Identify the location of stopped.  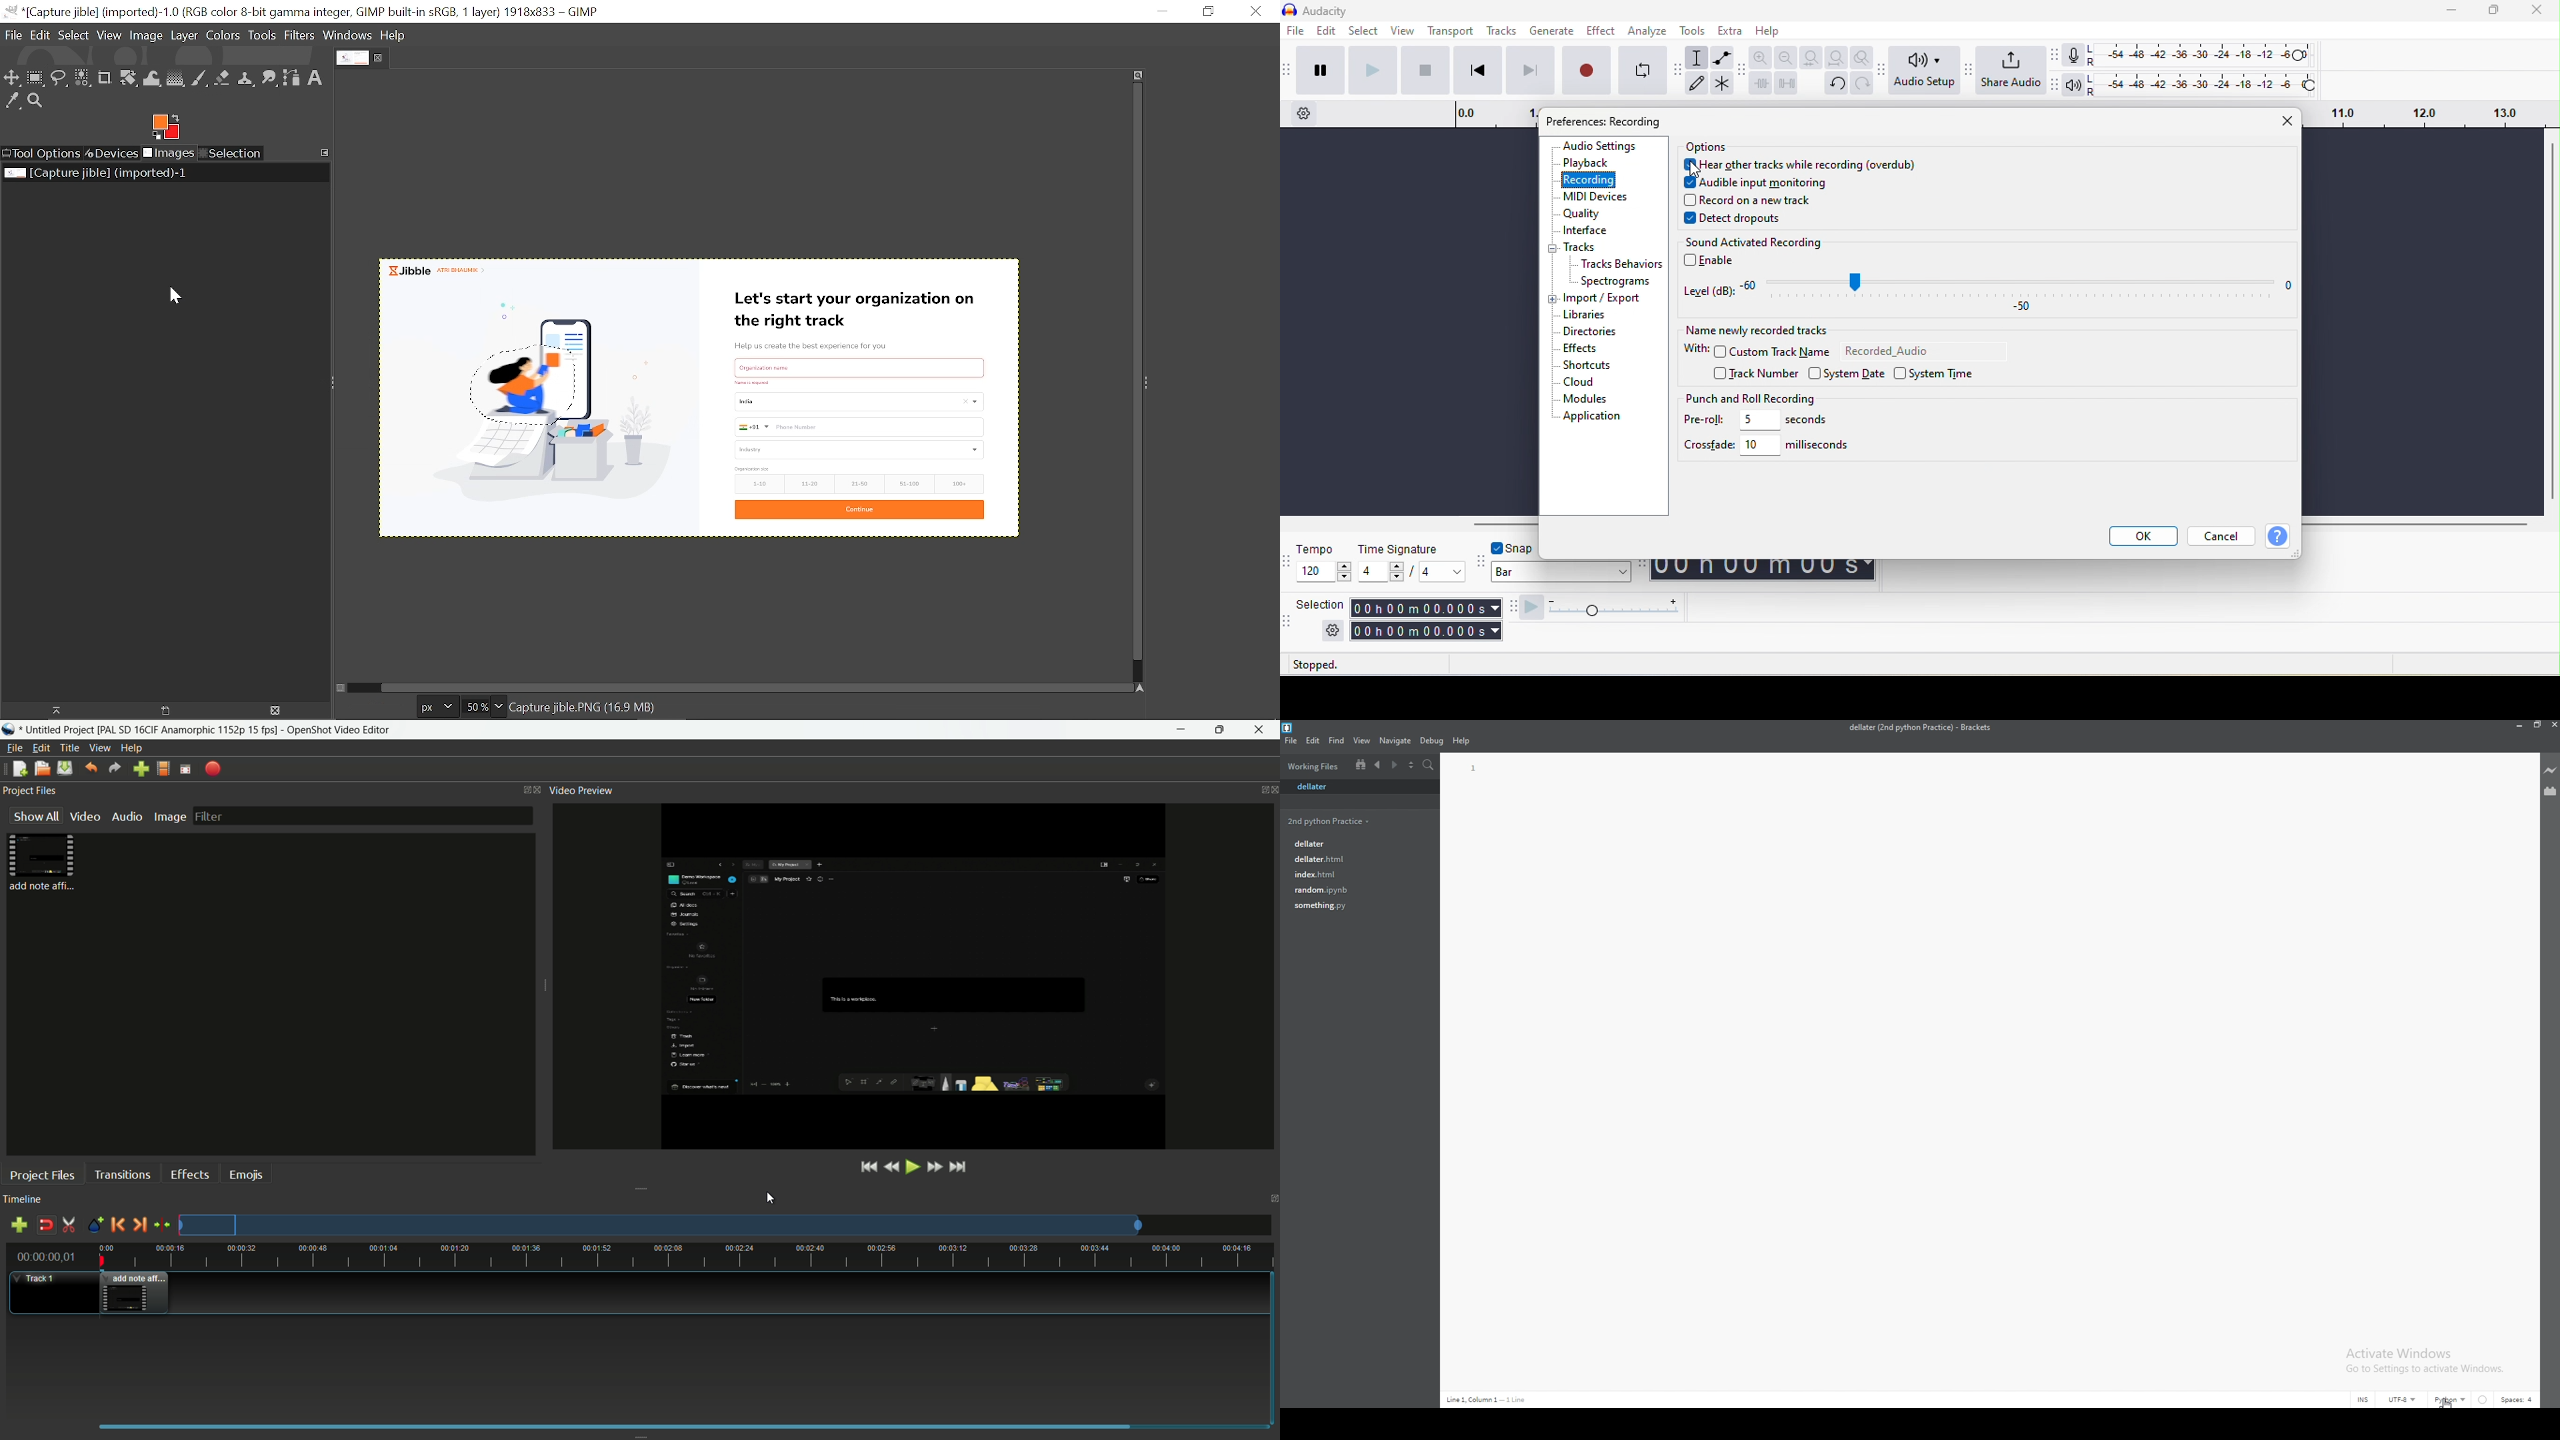
(1338, 666).